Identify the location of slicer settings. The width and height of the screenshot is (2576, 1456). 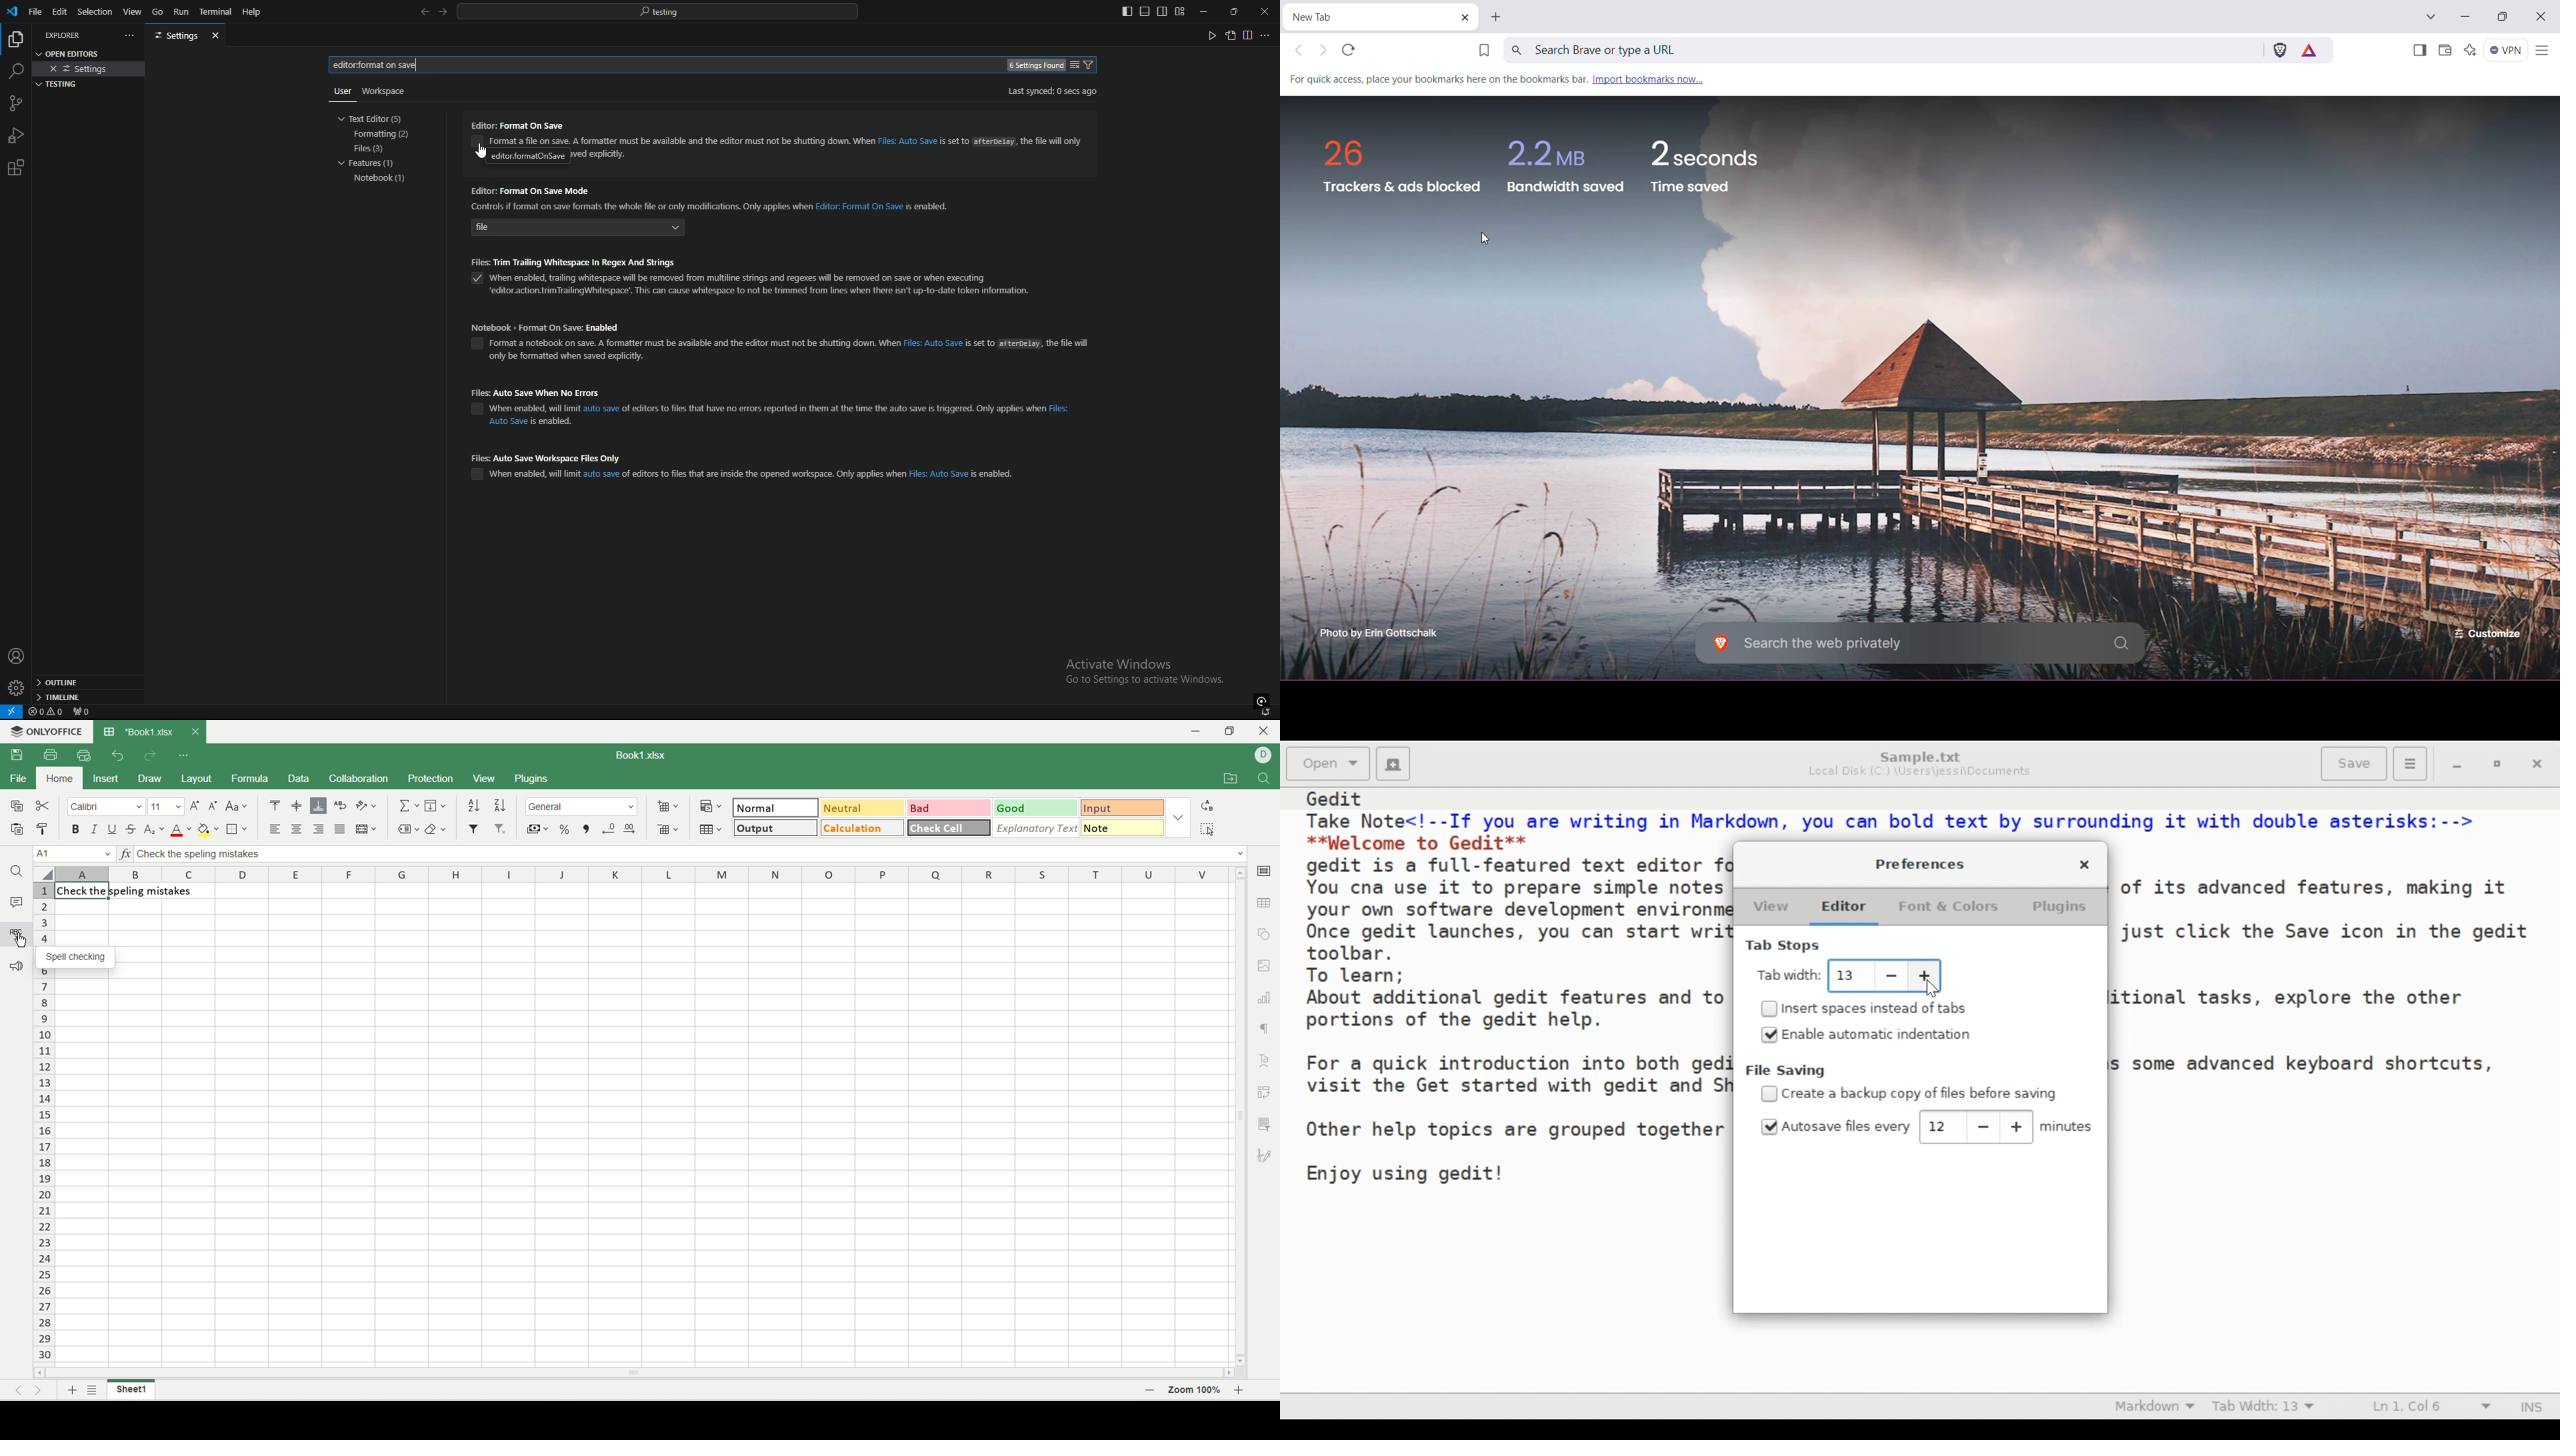
(1265, 1123).